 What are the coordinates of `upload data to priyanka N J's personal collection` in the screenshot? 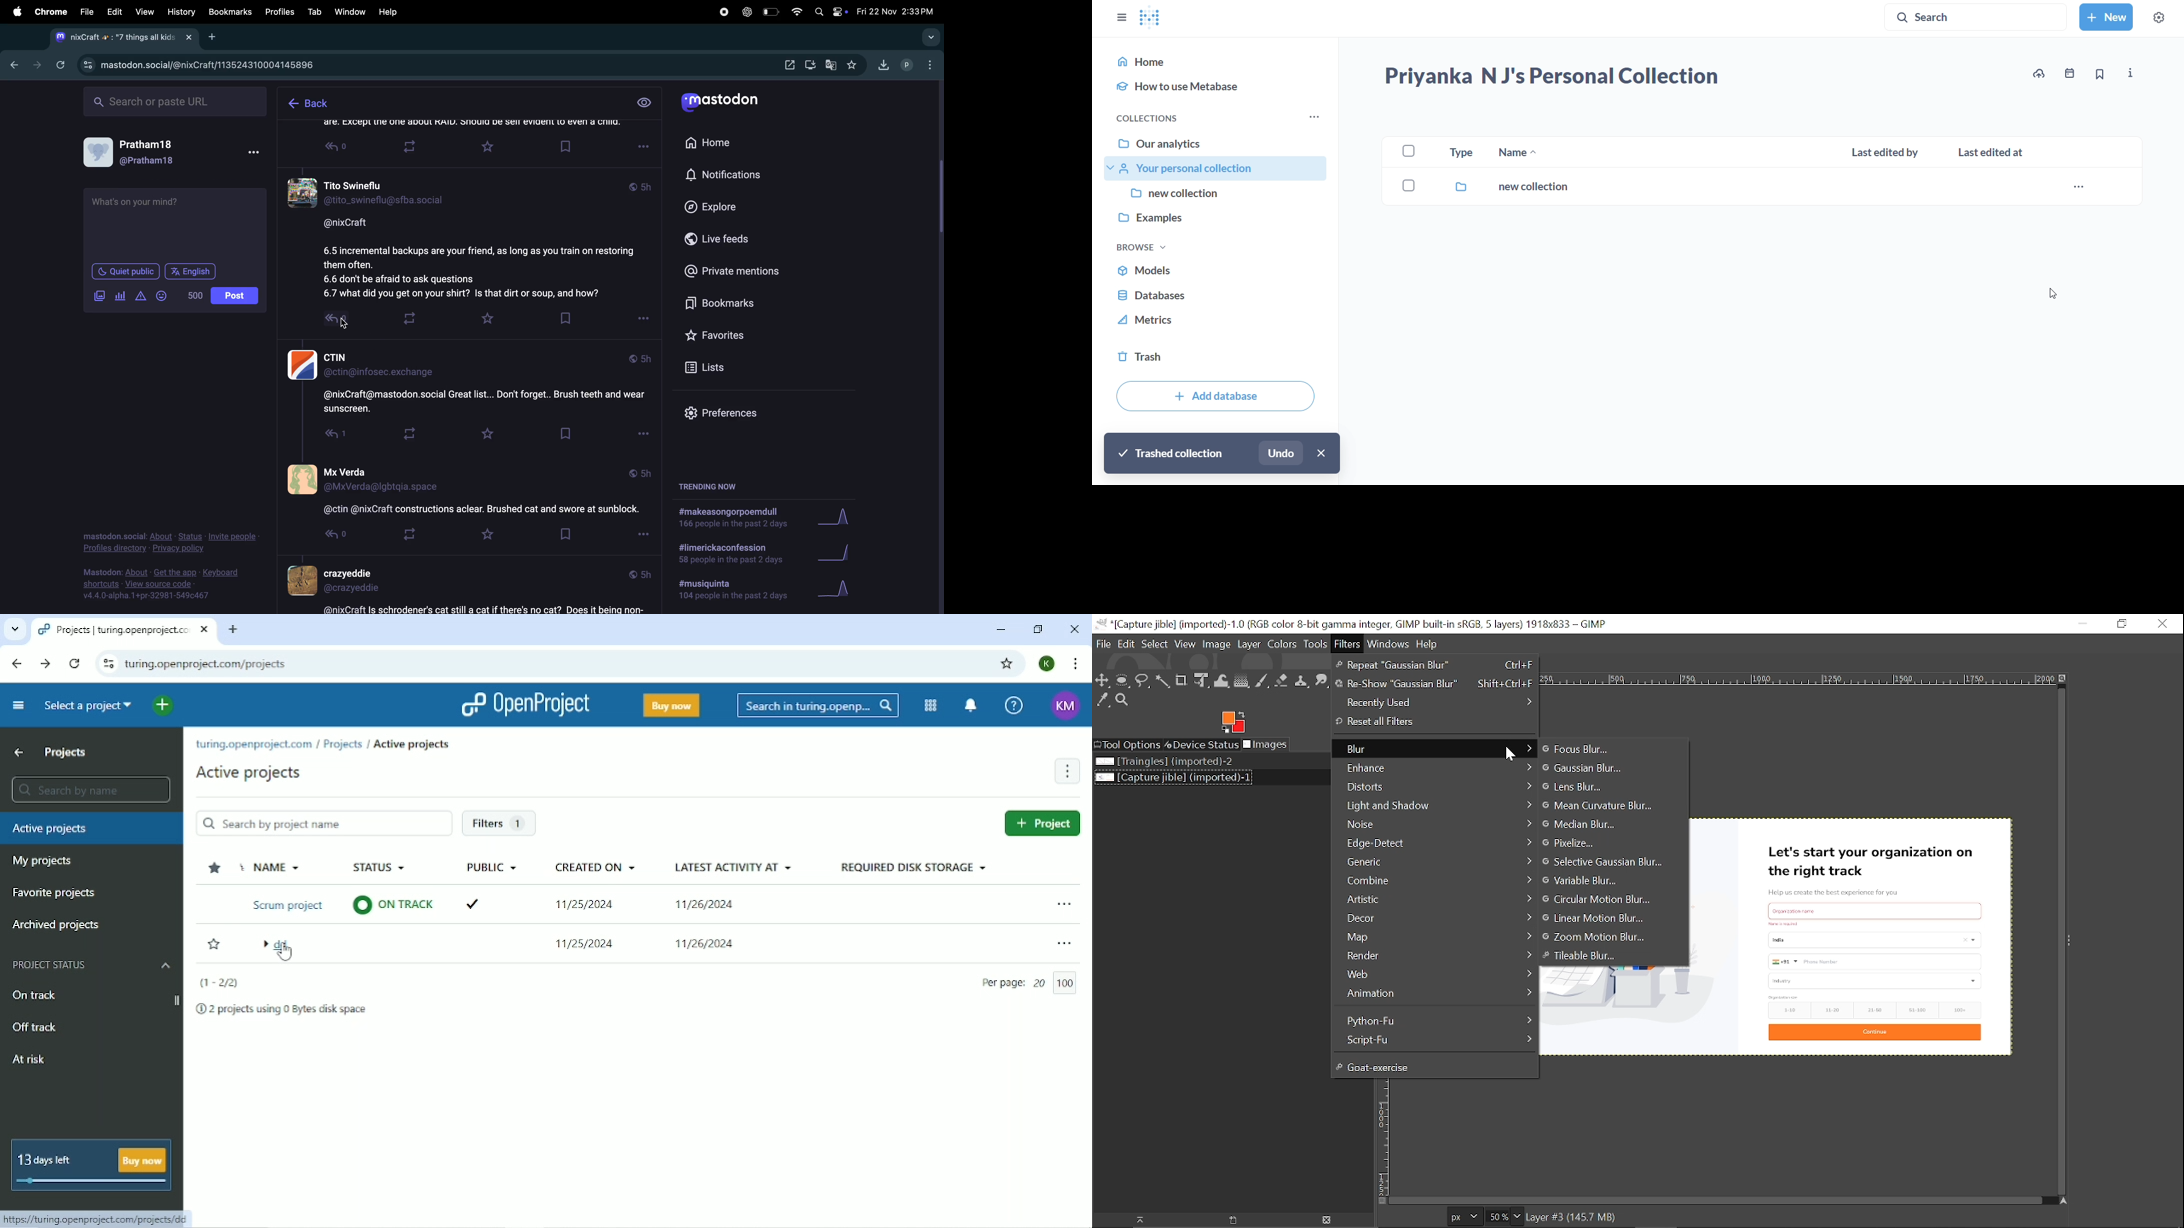 It's located at (2038, 73).